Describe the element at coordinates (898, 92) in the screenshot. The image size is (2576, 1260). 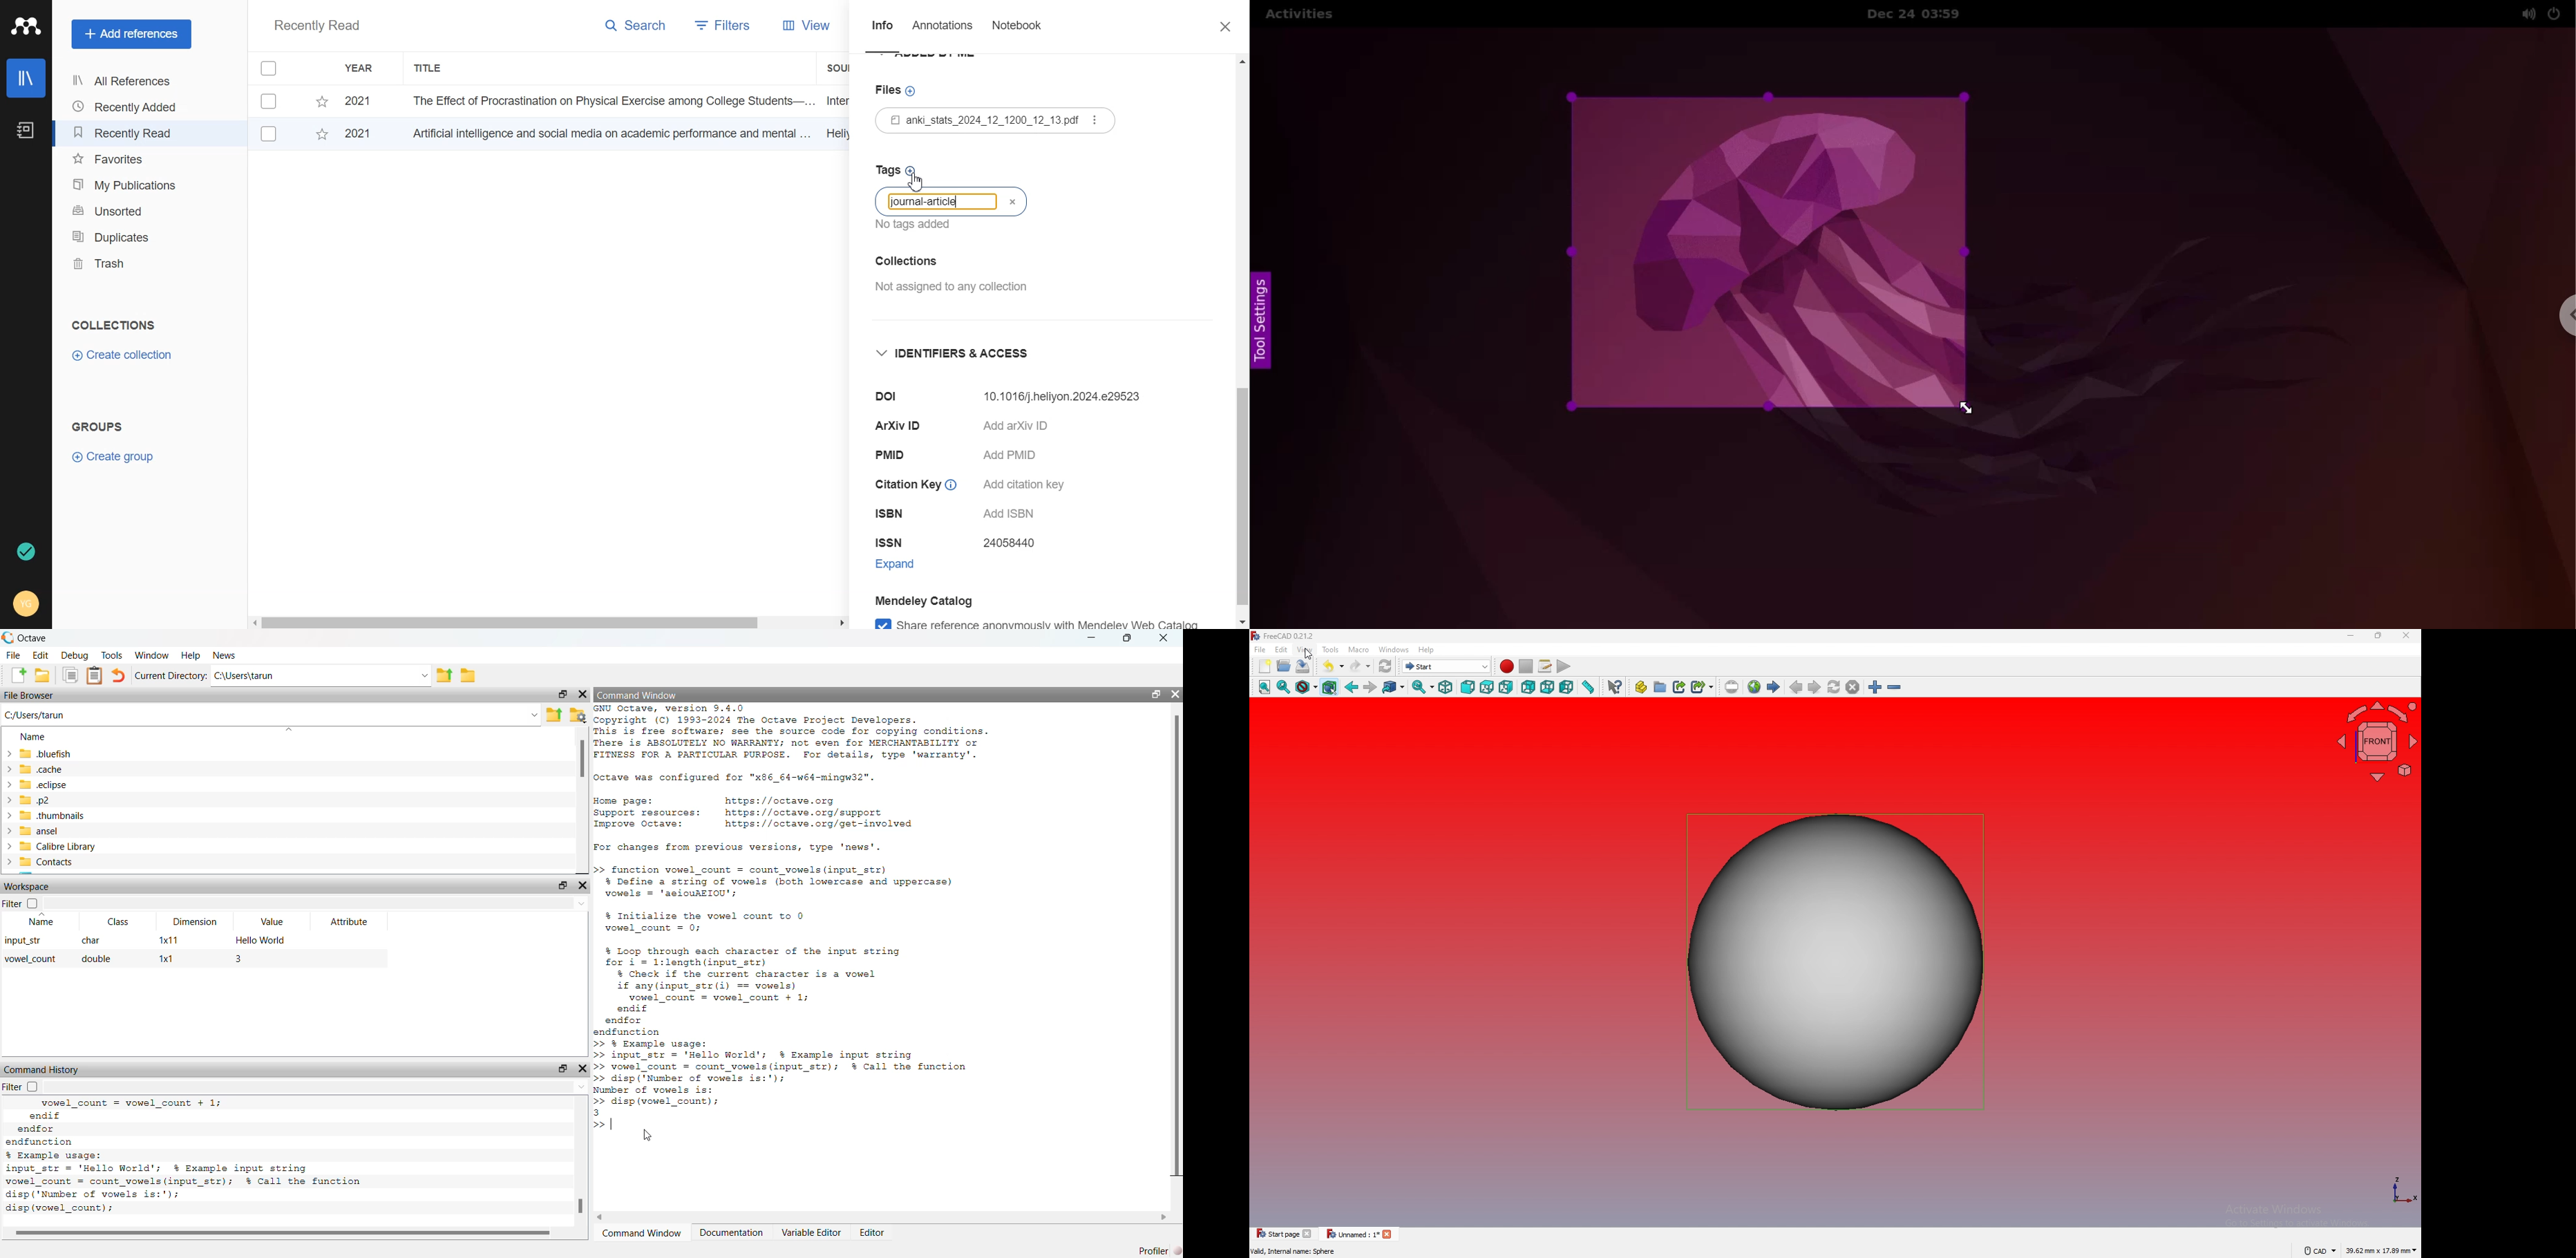
I see `Files` at that location.